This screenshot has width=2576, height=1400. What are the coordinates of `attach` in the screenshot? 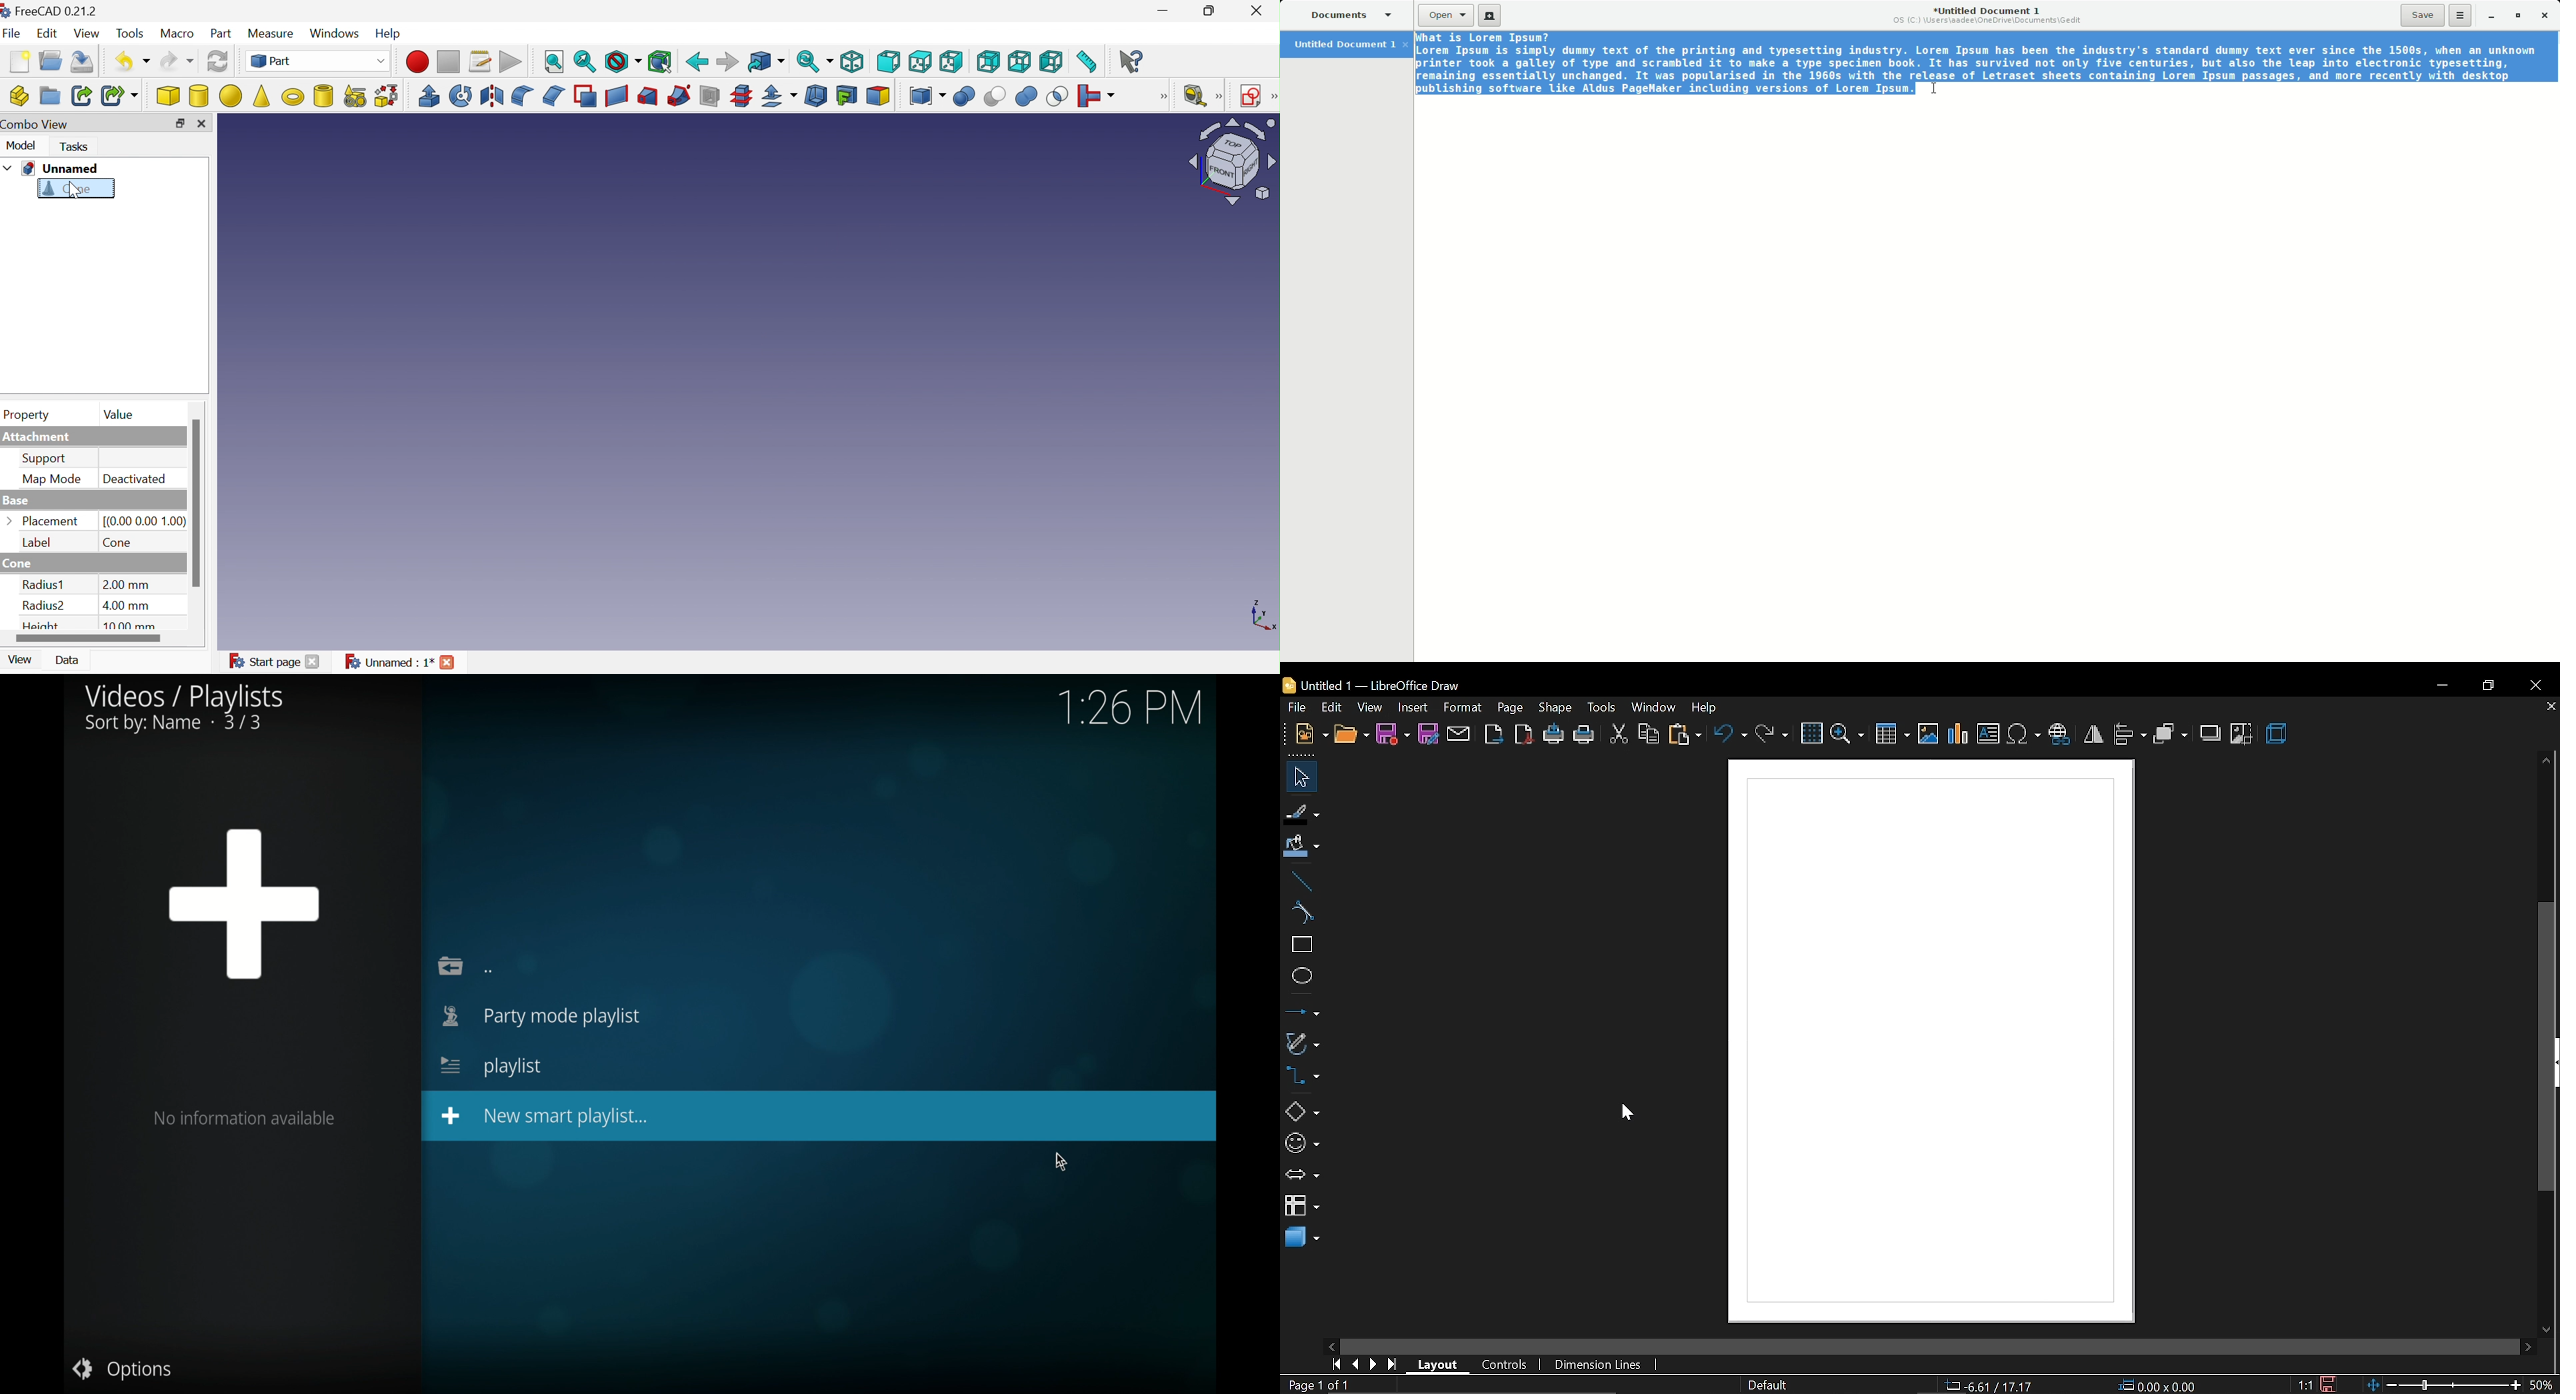 It's located at (1461, 734).